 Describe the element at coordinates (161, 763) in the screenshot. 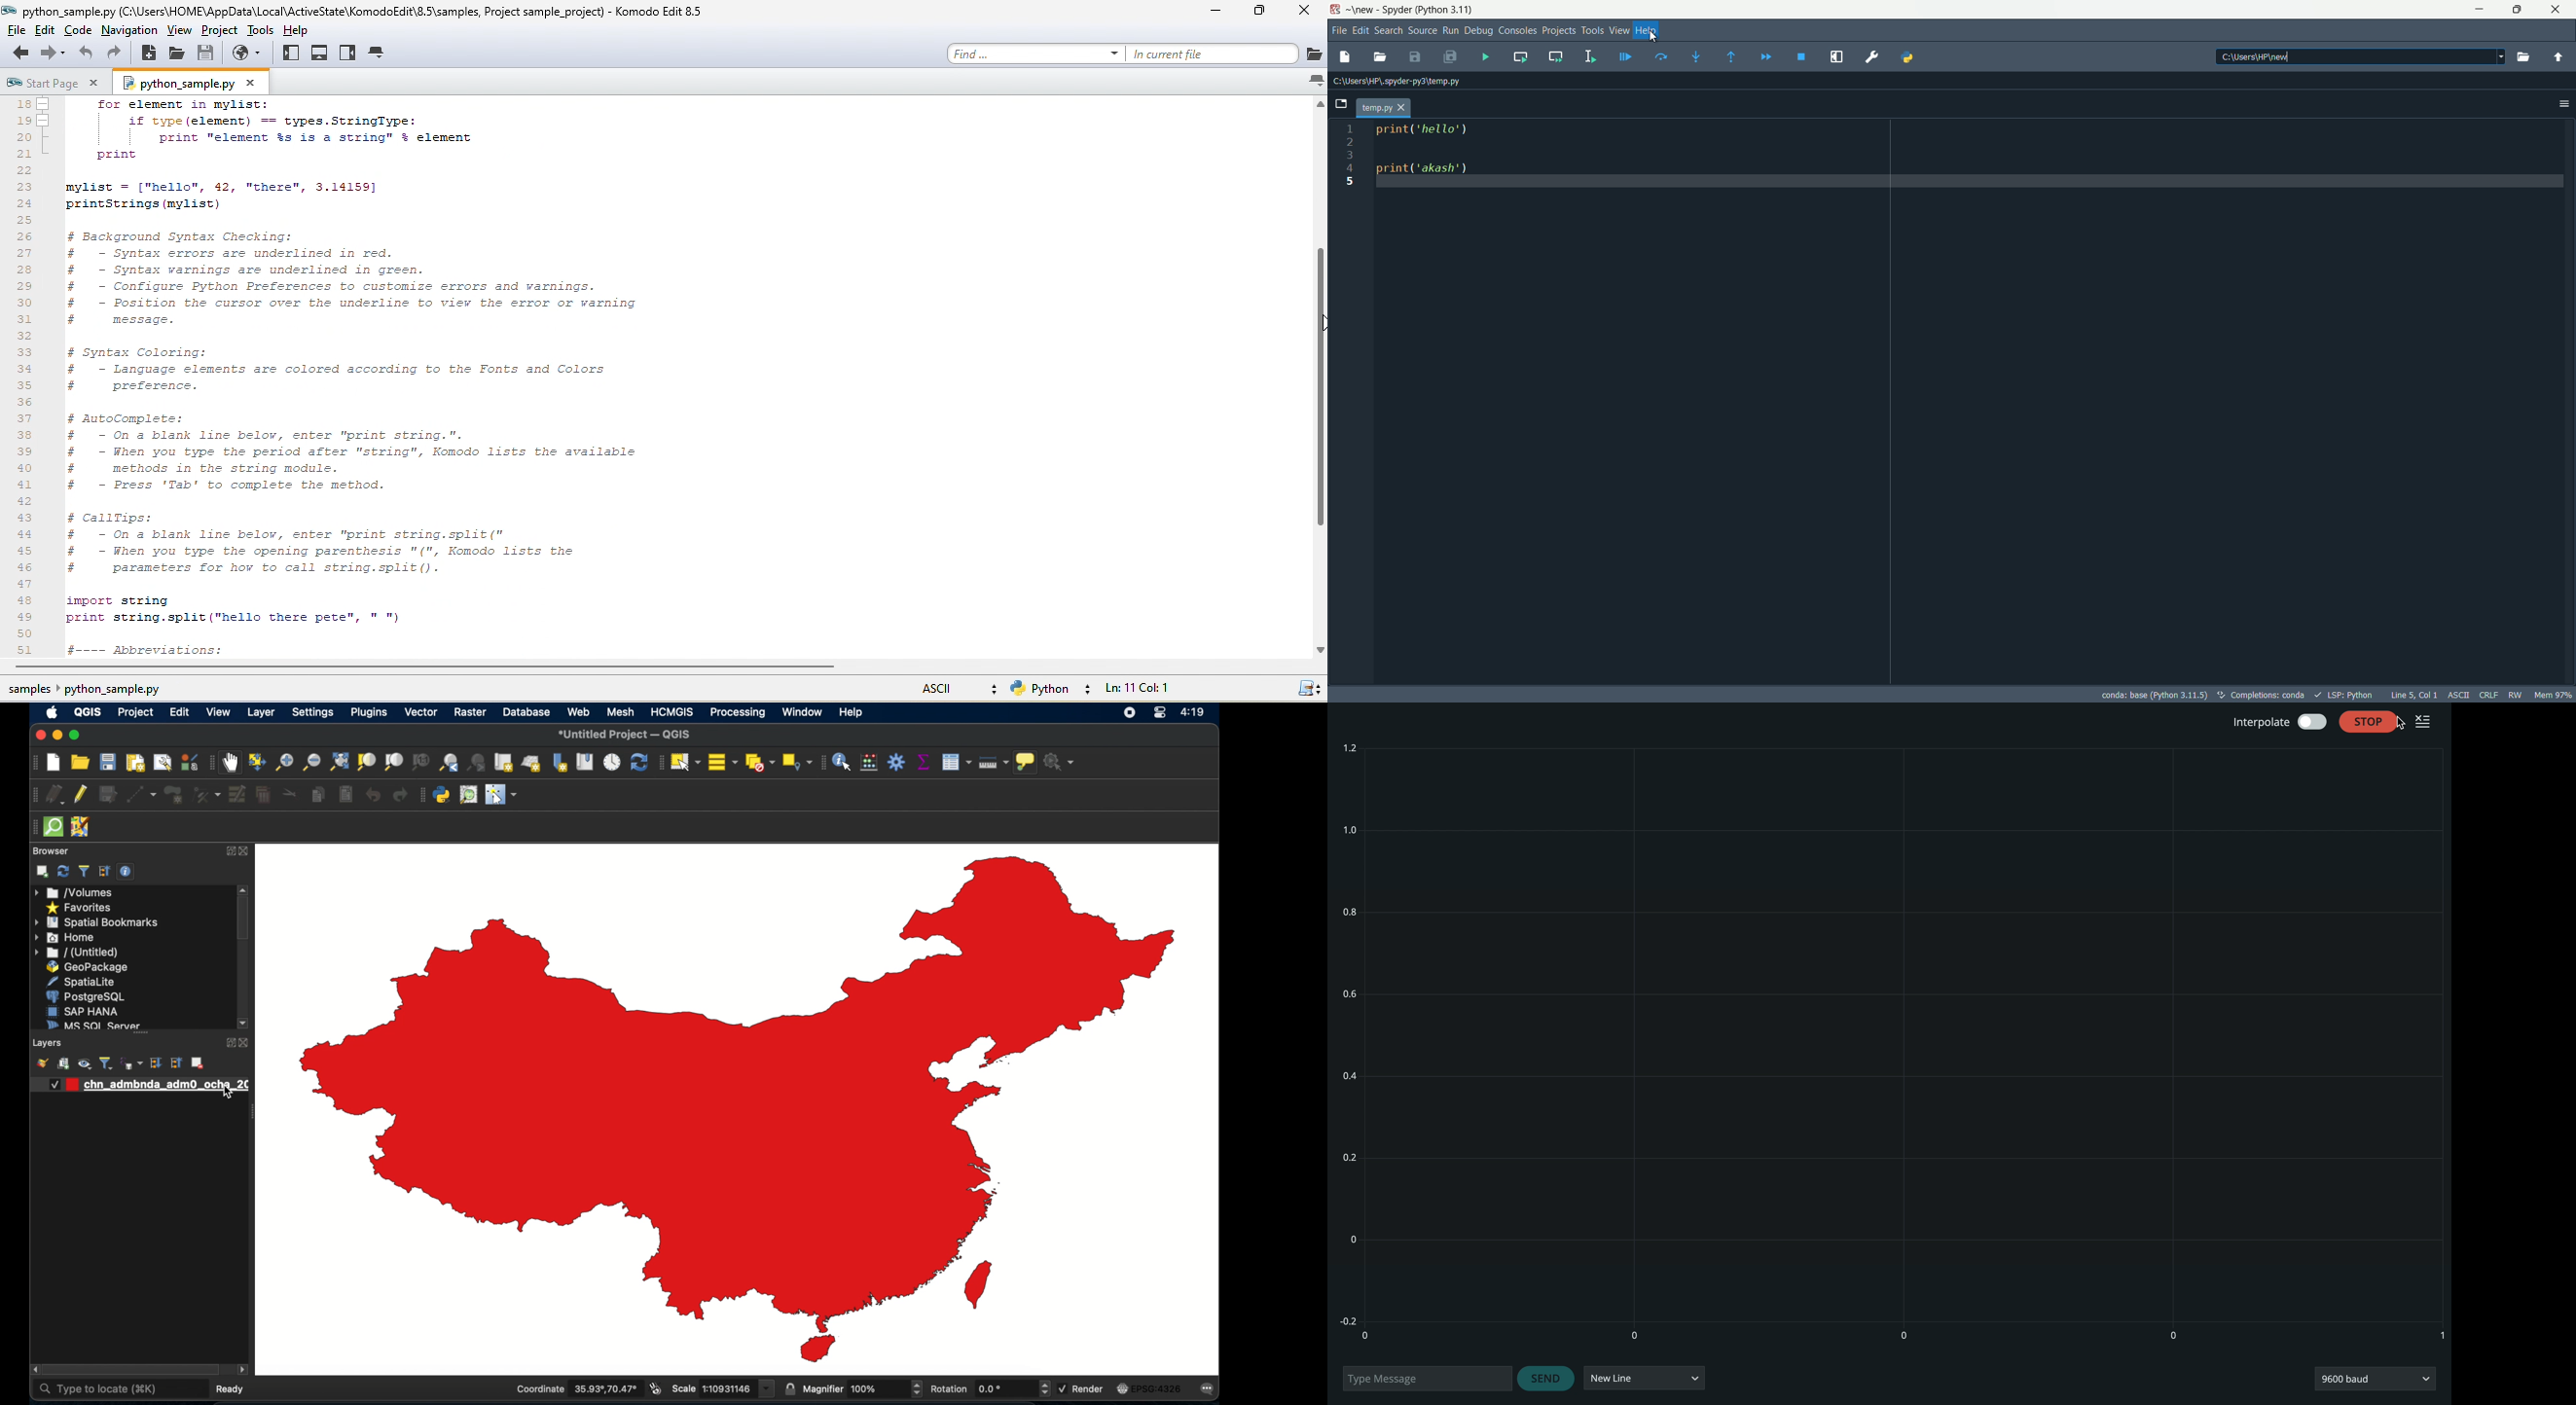

I see `open layout manager` at that location.